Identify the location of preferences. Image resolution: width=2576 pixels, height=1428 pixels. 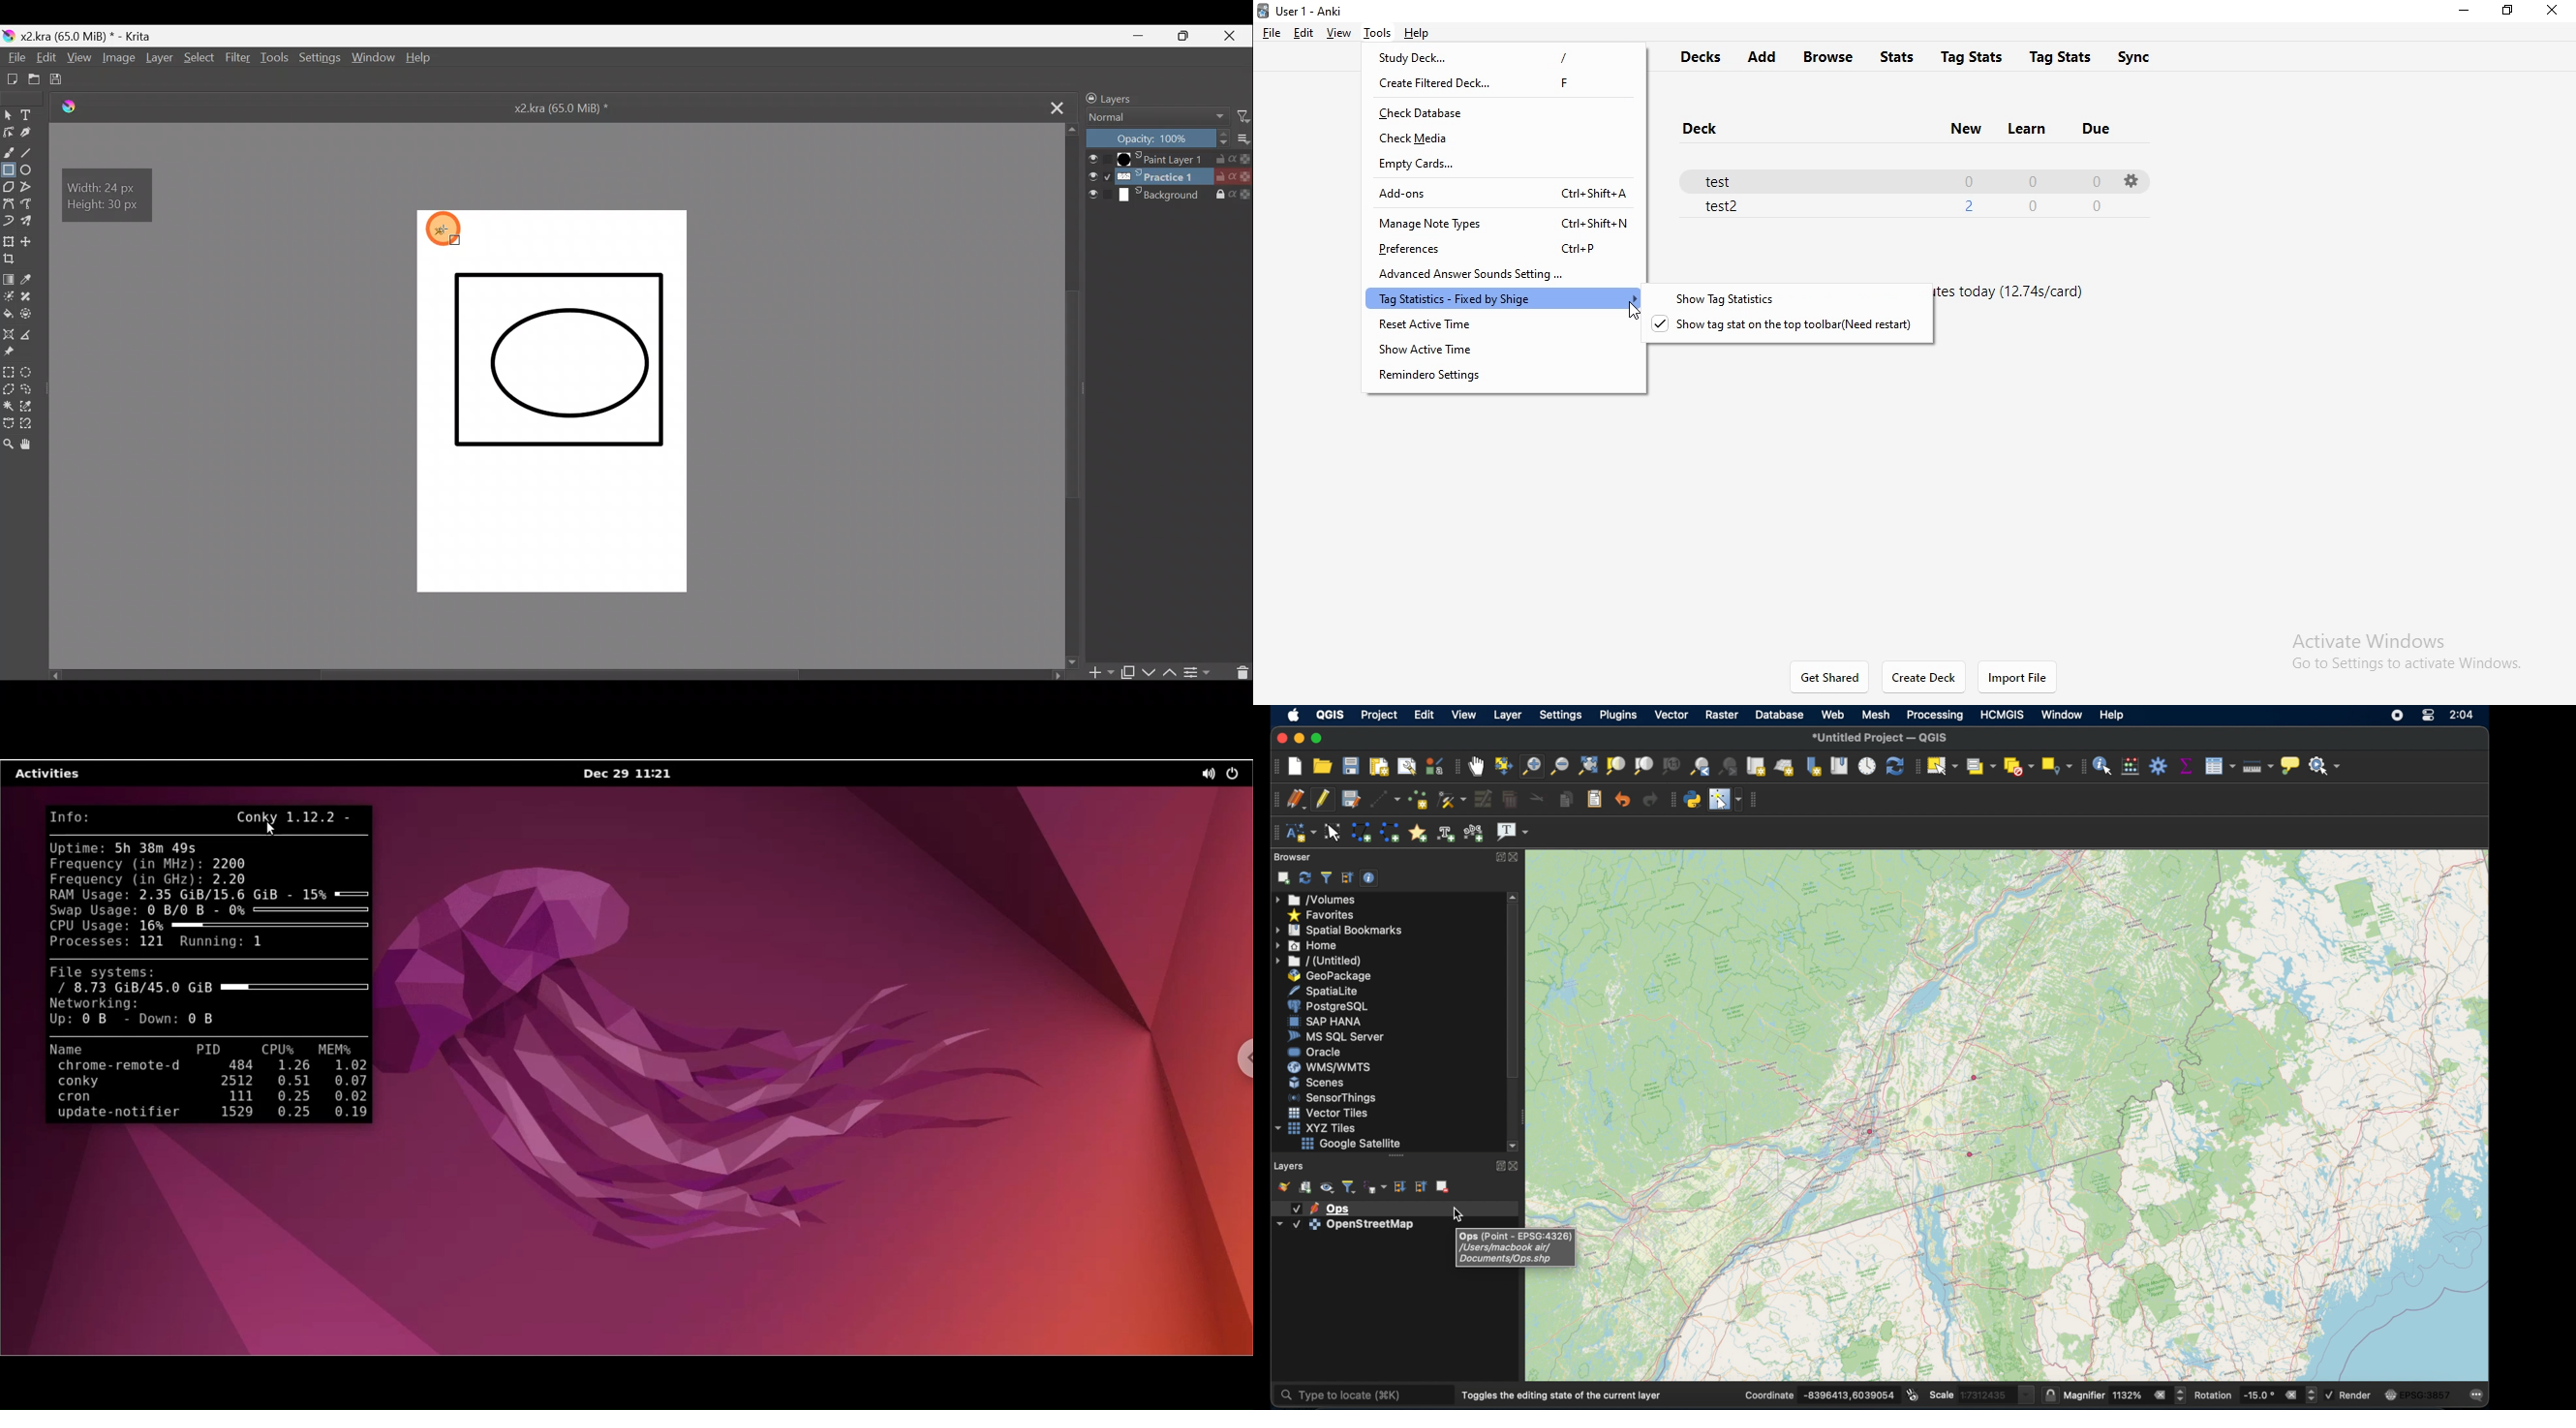
(1497, 248).